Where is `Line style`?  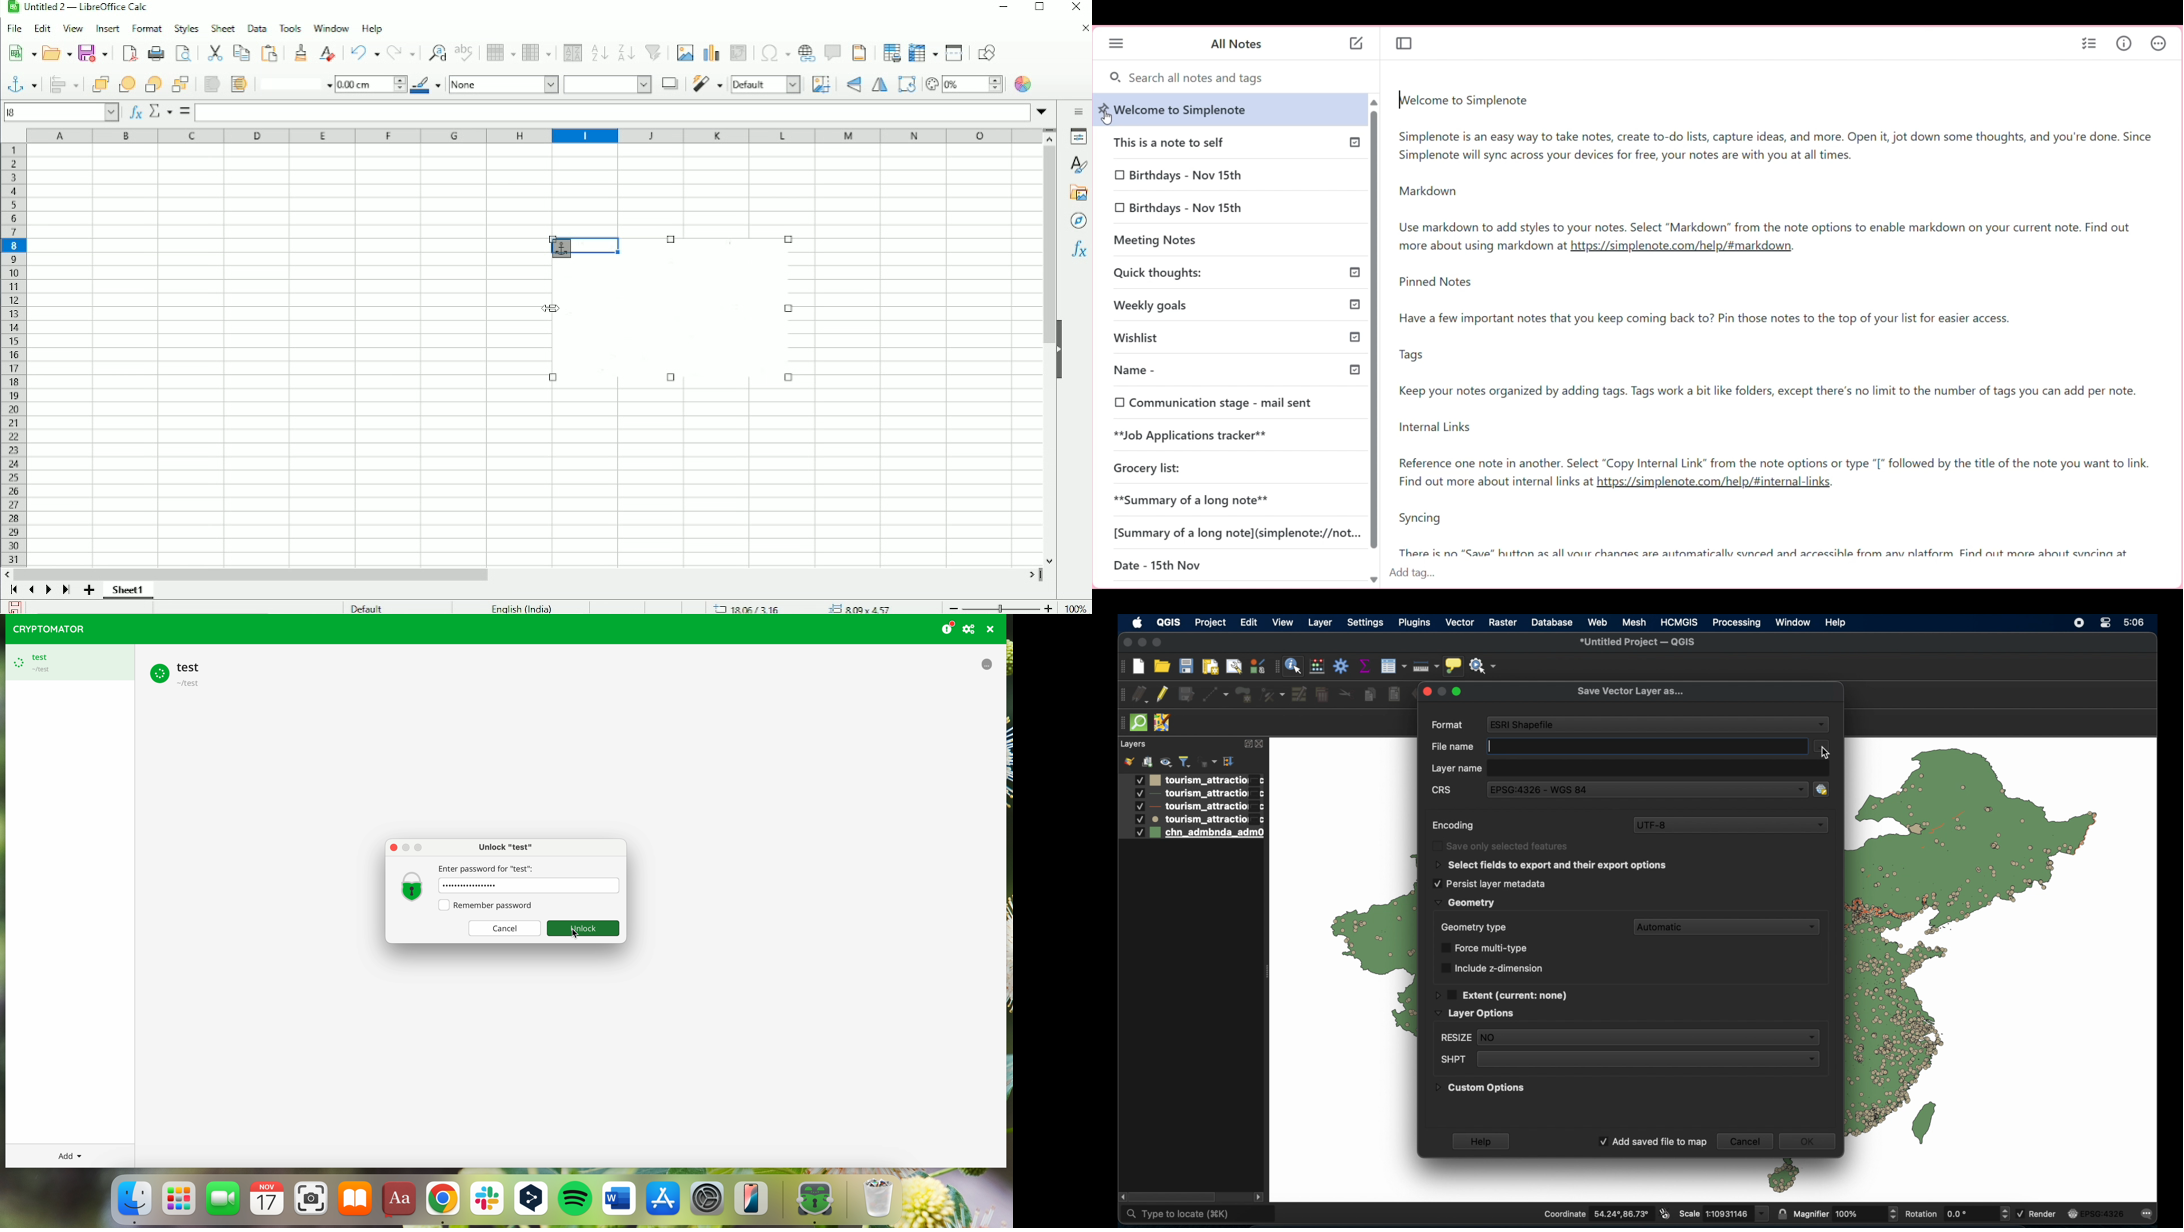
Line style is located at coordinates (293, 83).